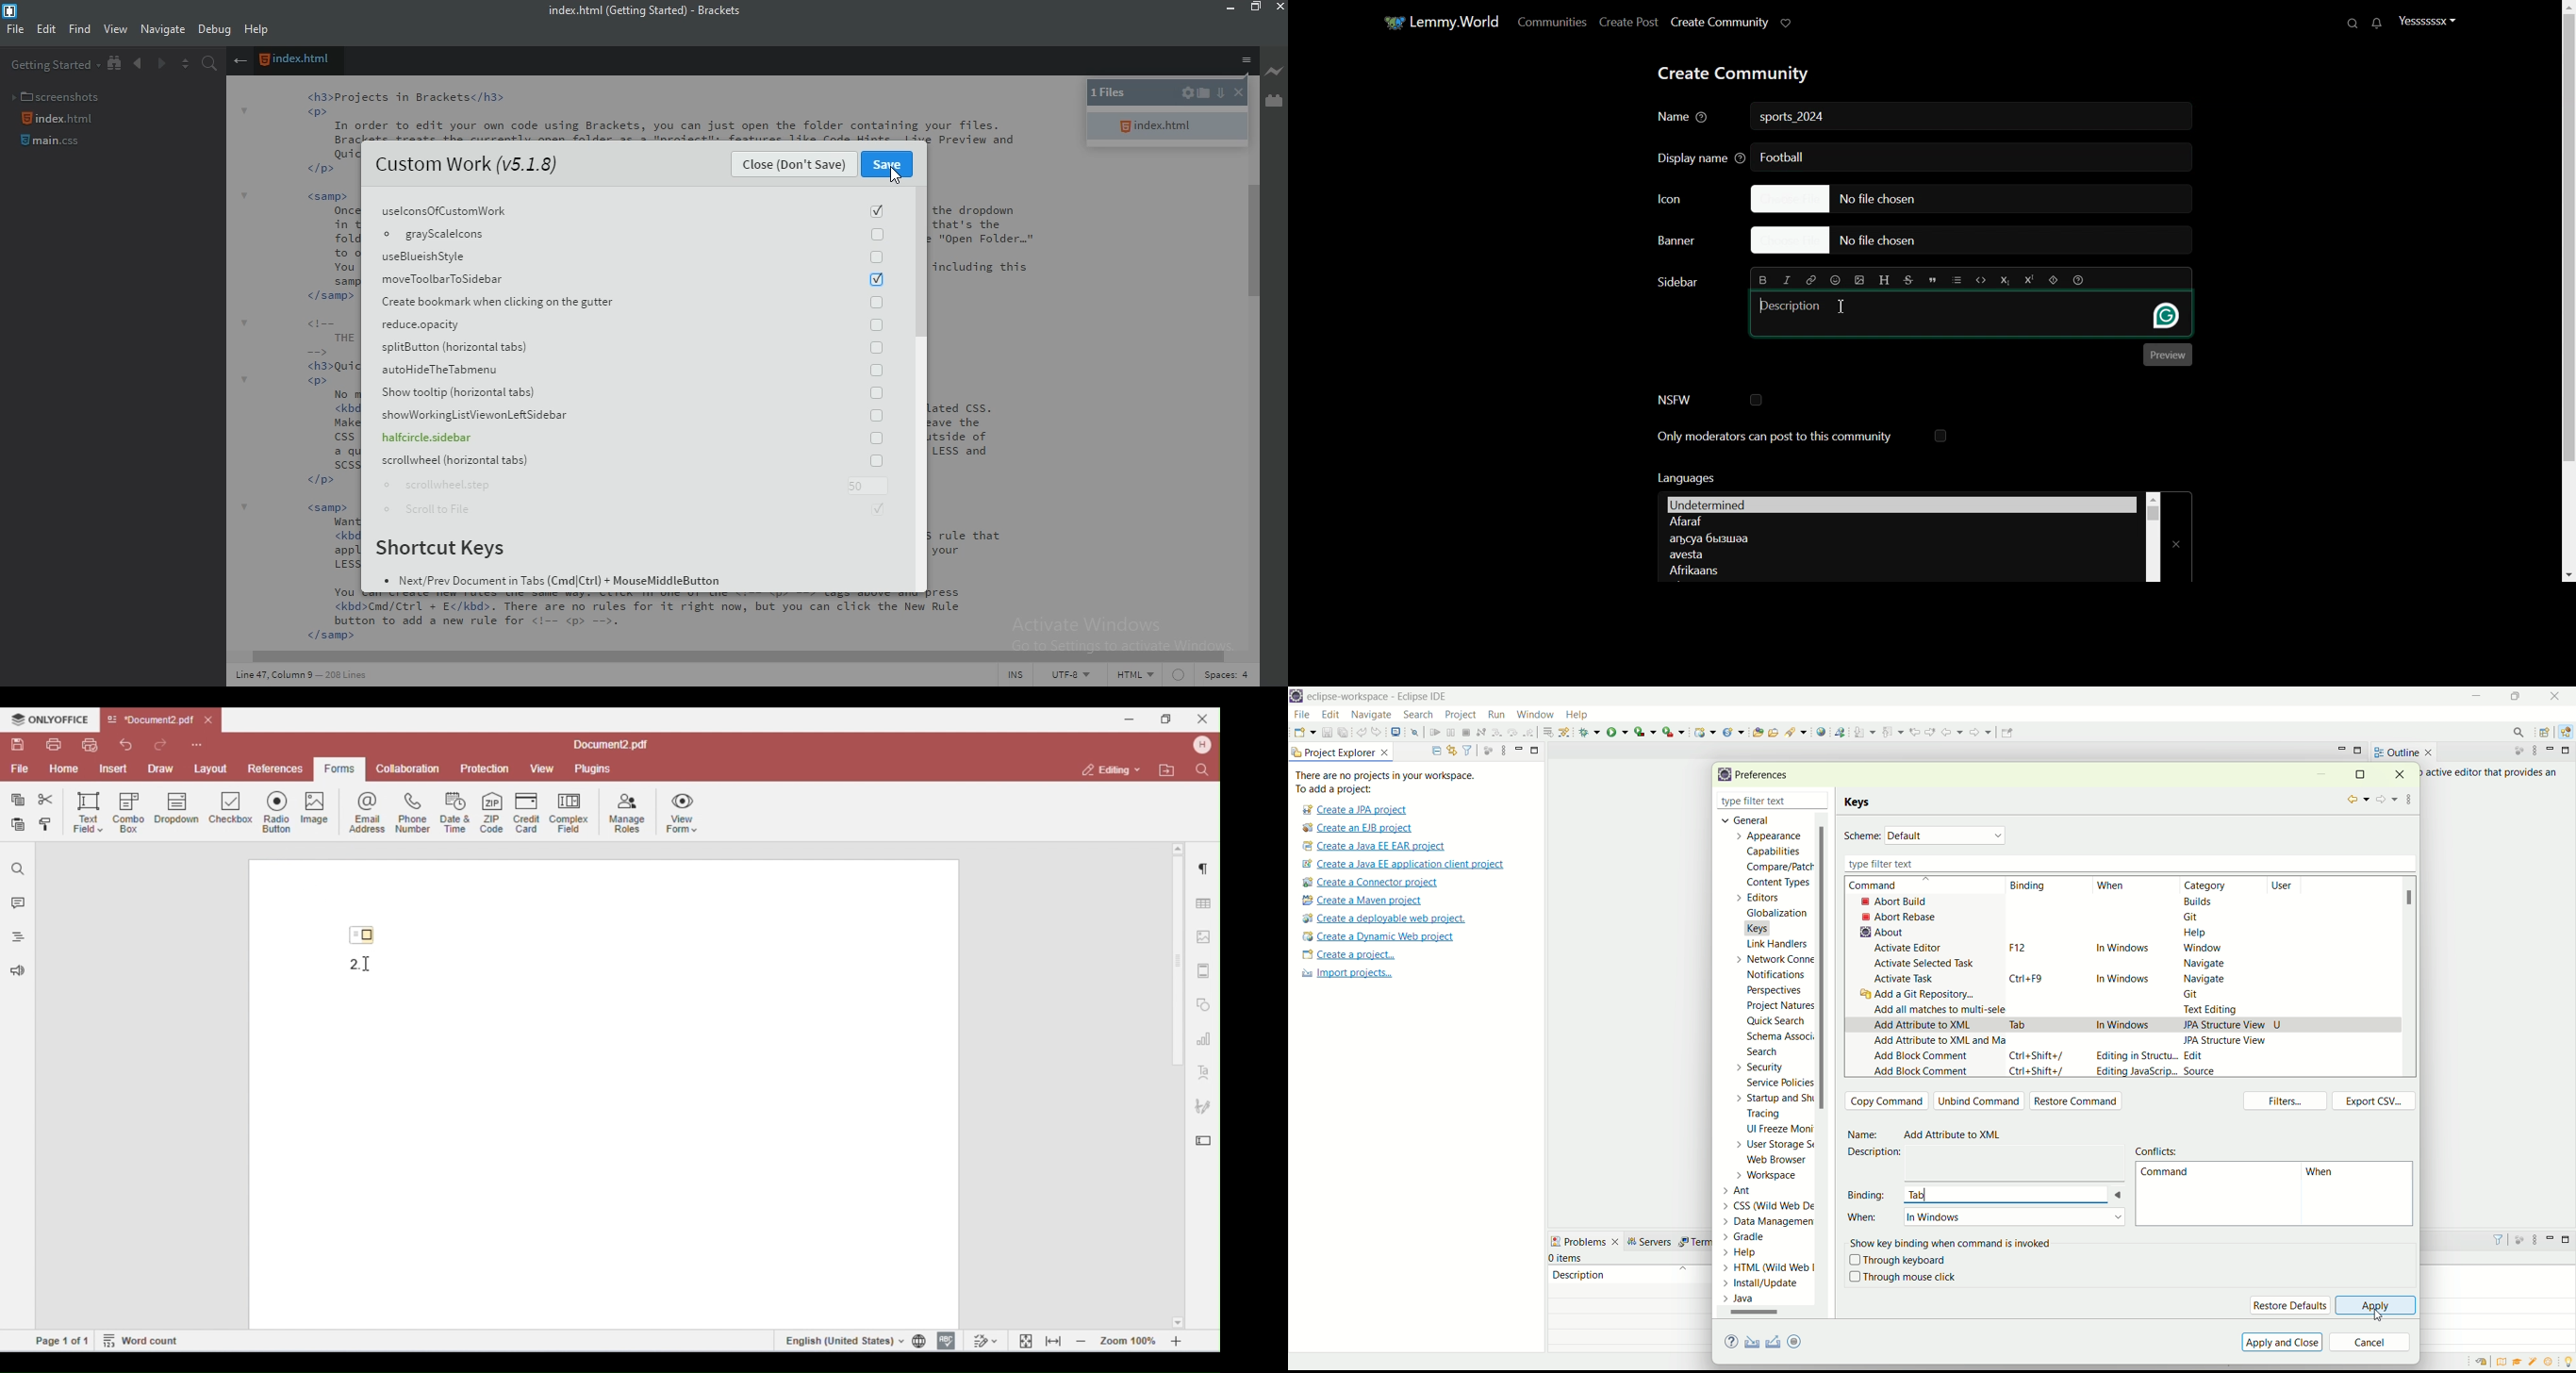  What do you see at coordinates (1923, 1026) in the screenshot?
I see `add attribute to XML` at bounding box center [1923, 1026].